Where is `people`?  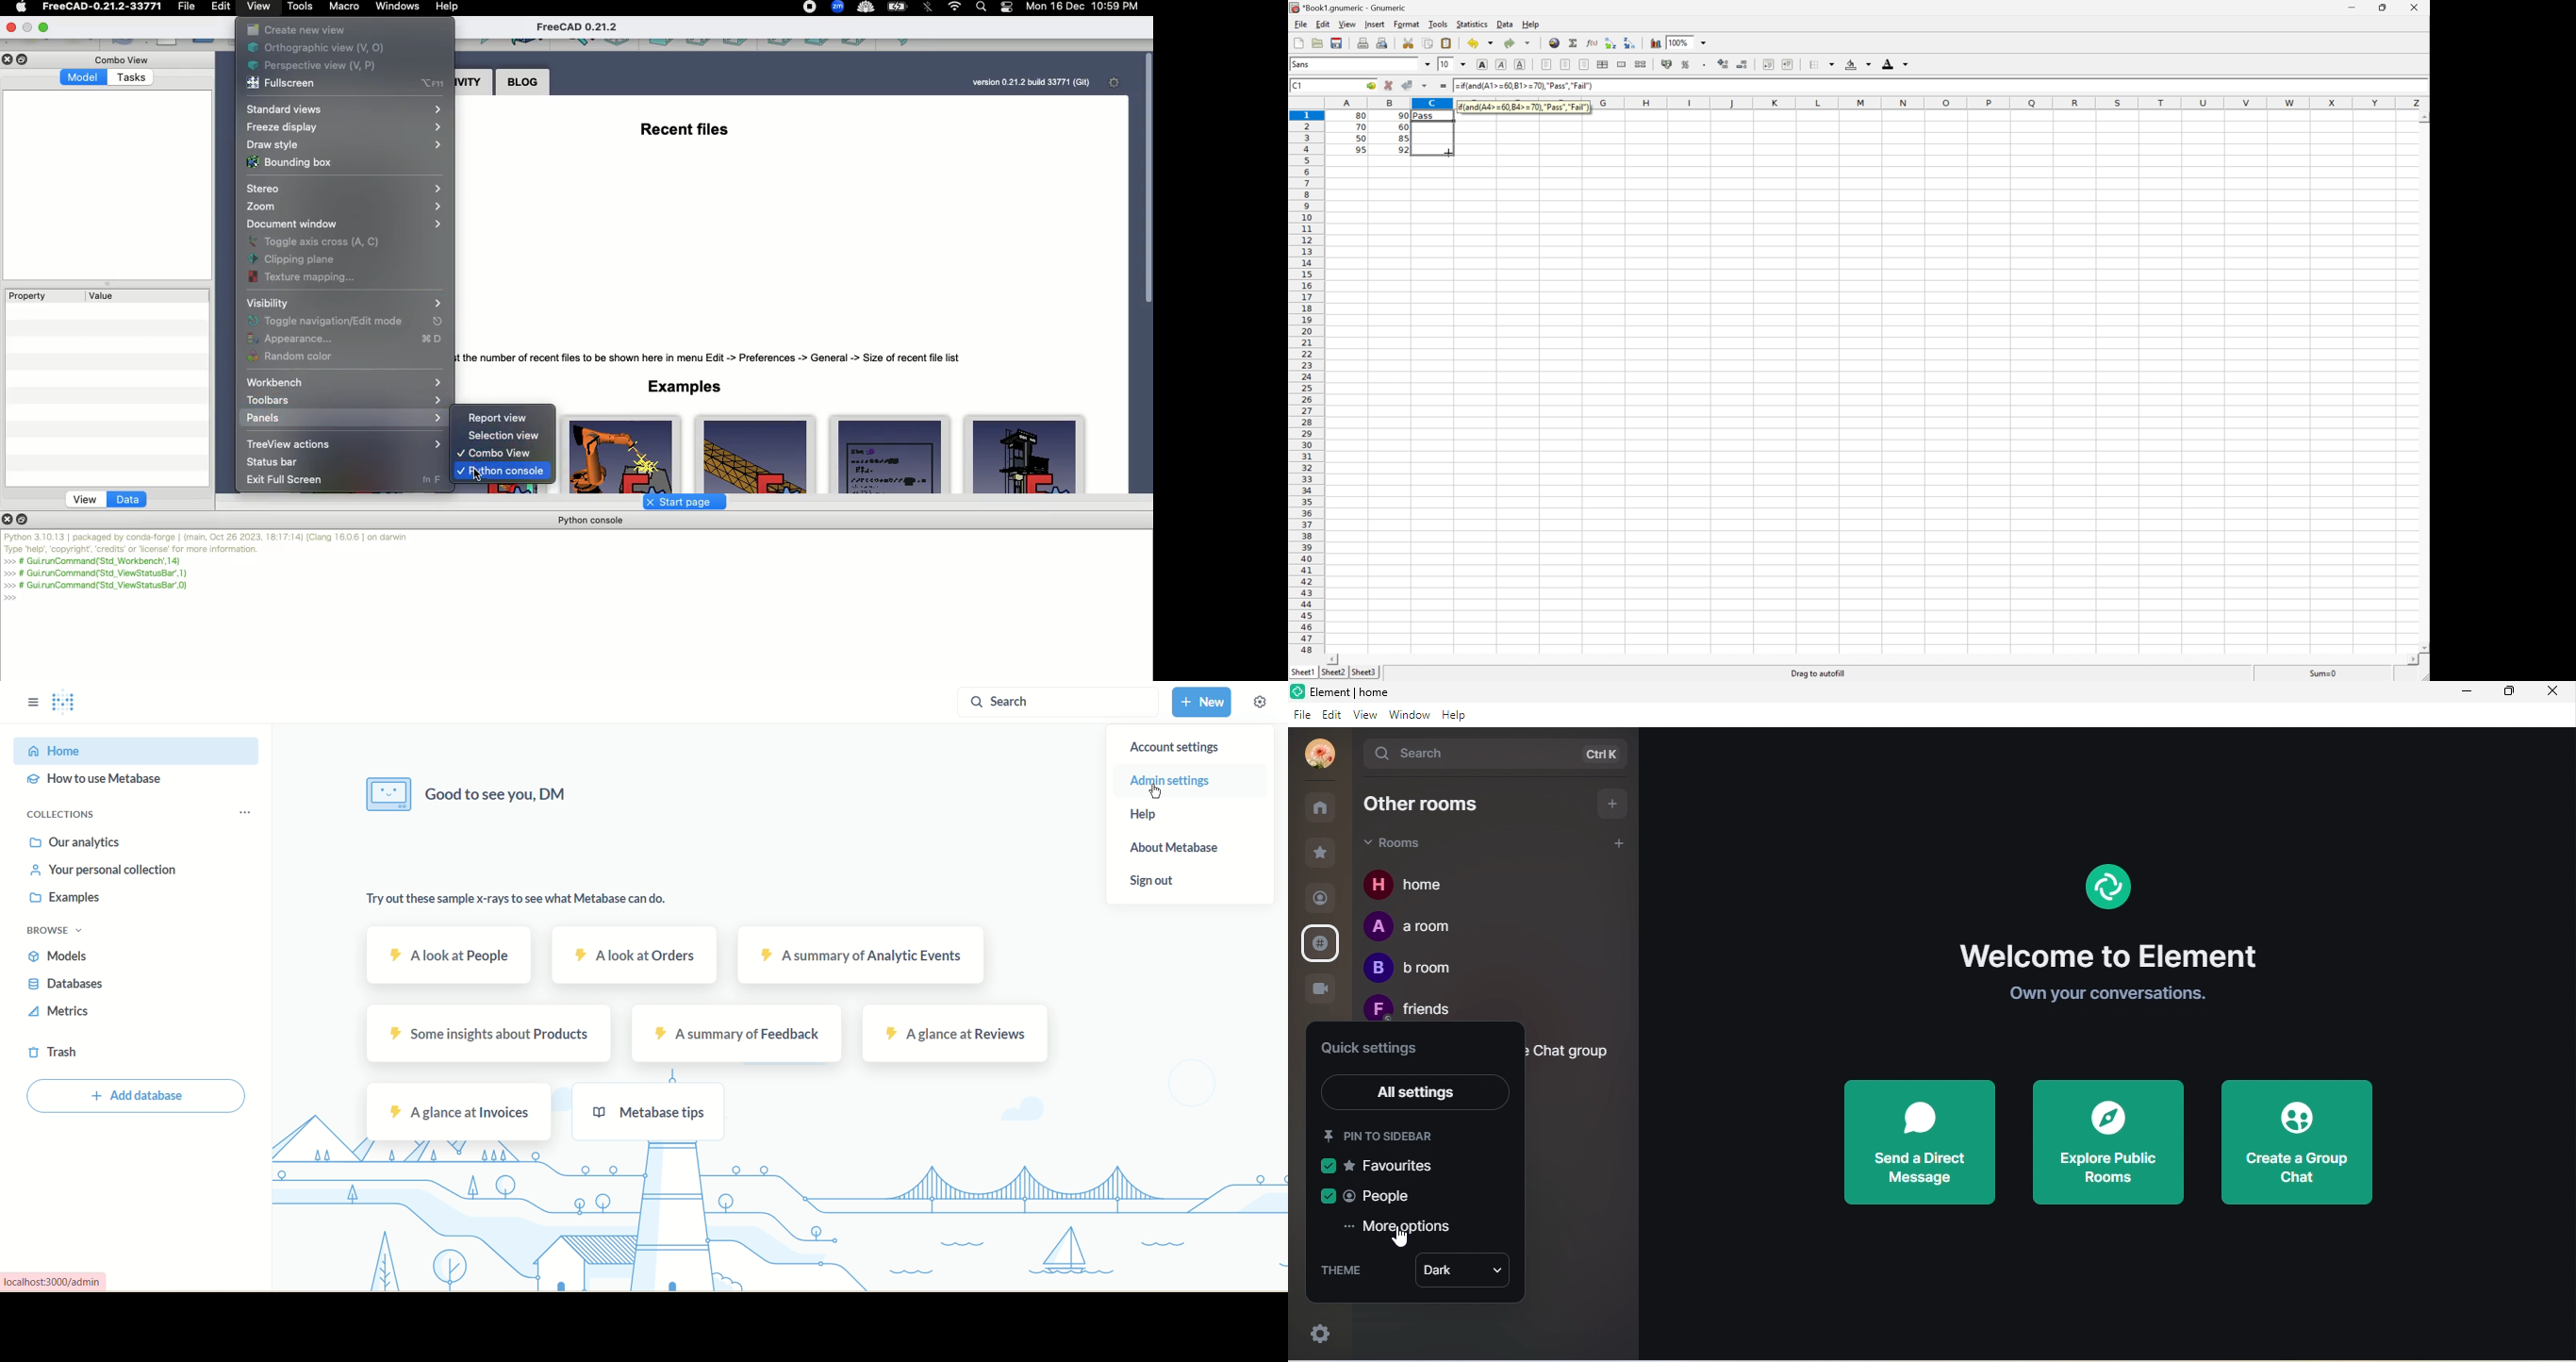 people is located at coordinates (1369, 1196).